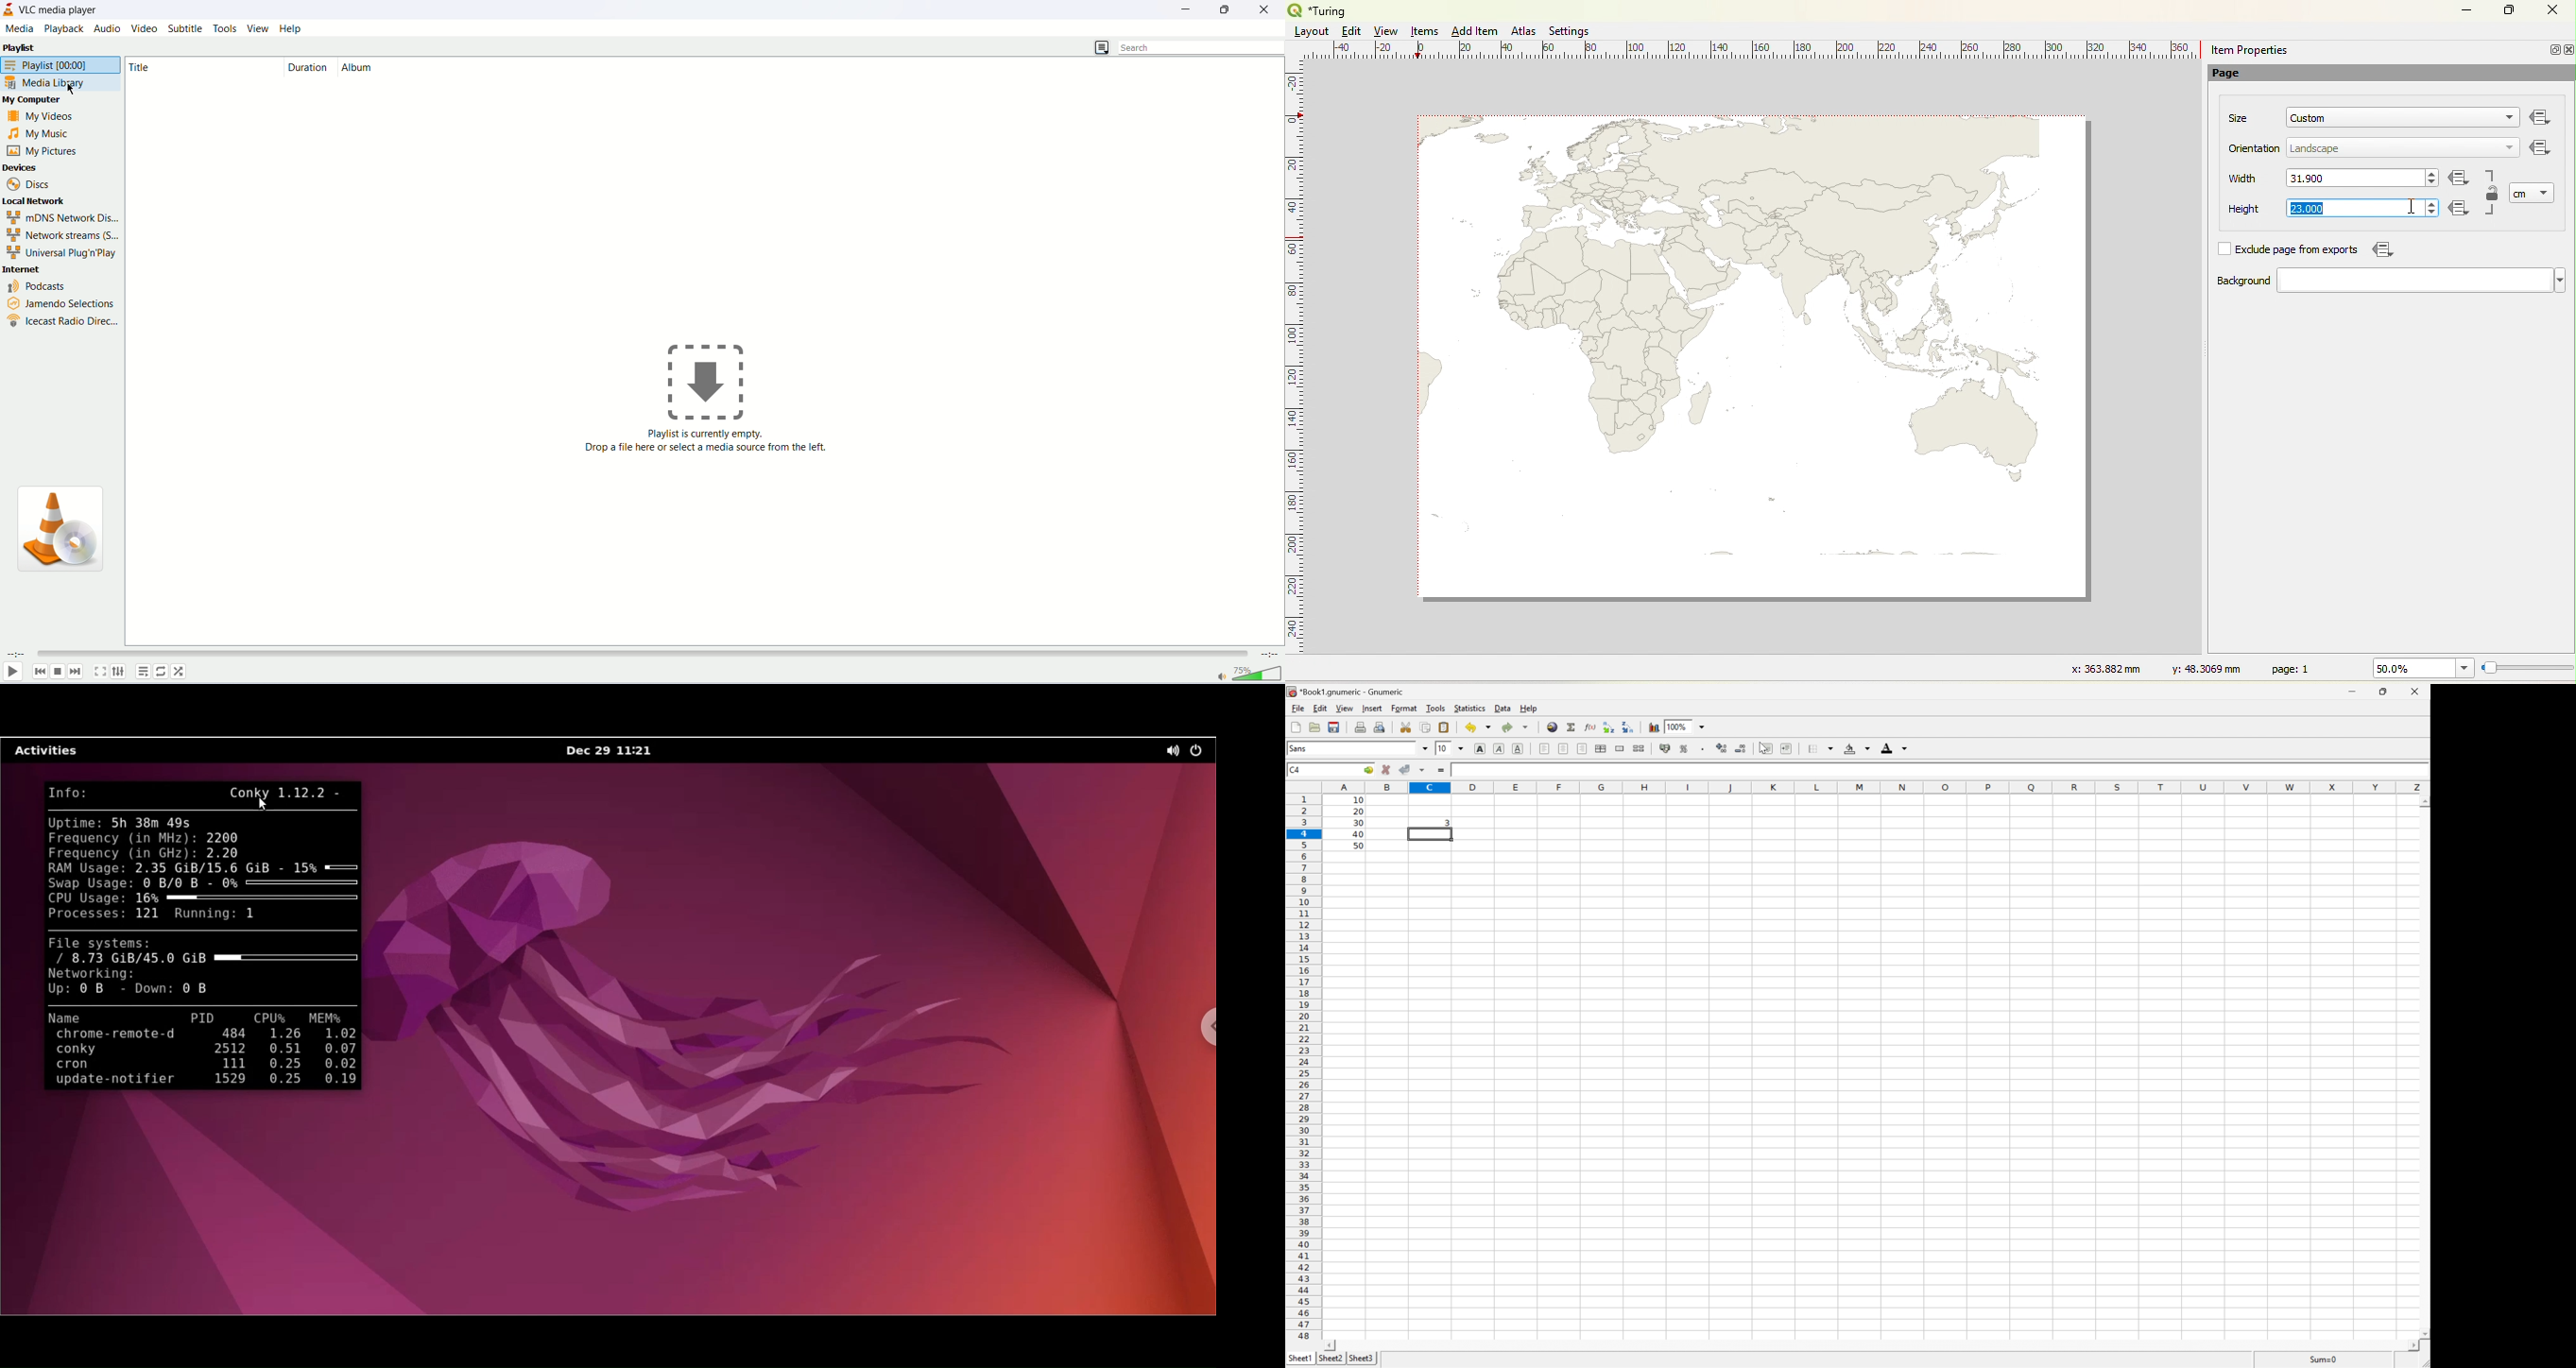 The width and height of the screenshot is (2576, 1372). Describe the element at coordinates (1641, 747) in the screenshot. I see `Split merged ranges of cells` at that location.